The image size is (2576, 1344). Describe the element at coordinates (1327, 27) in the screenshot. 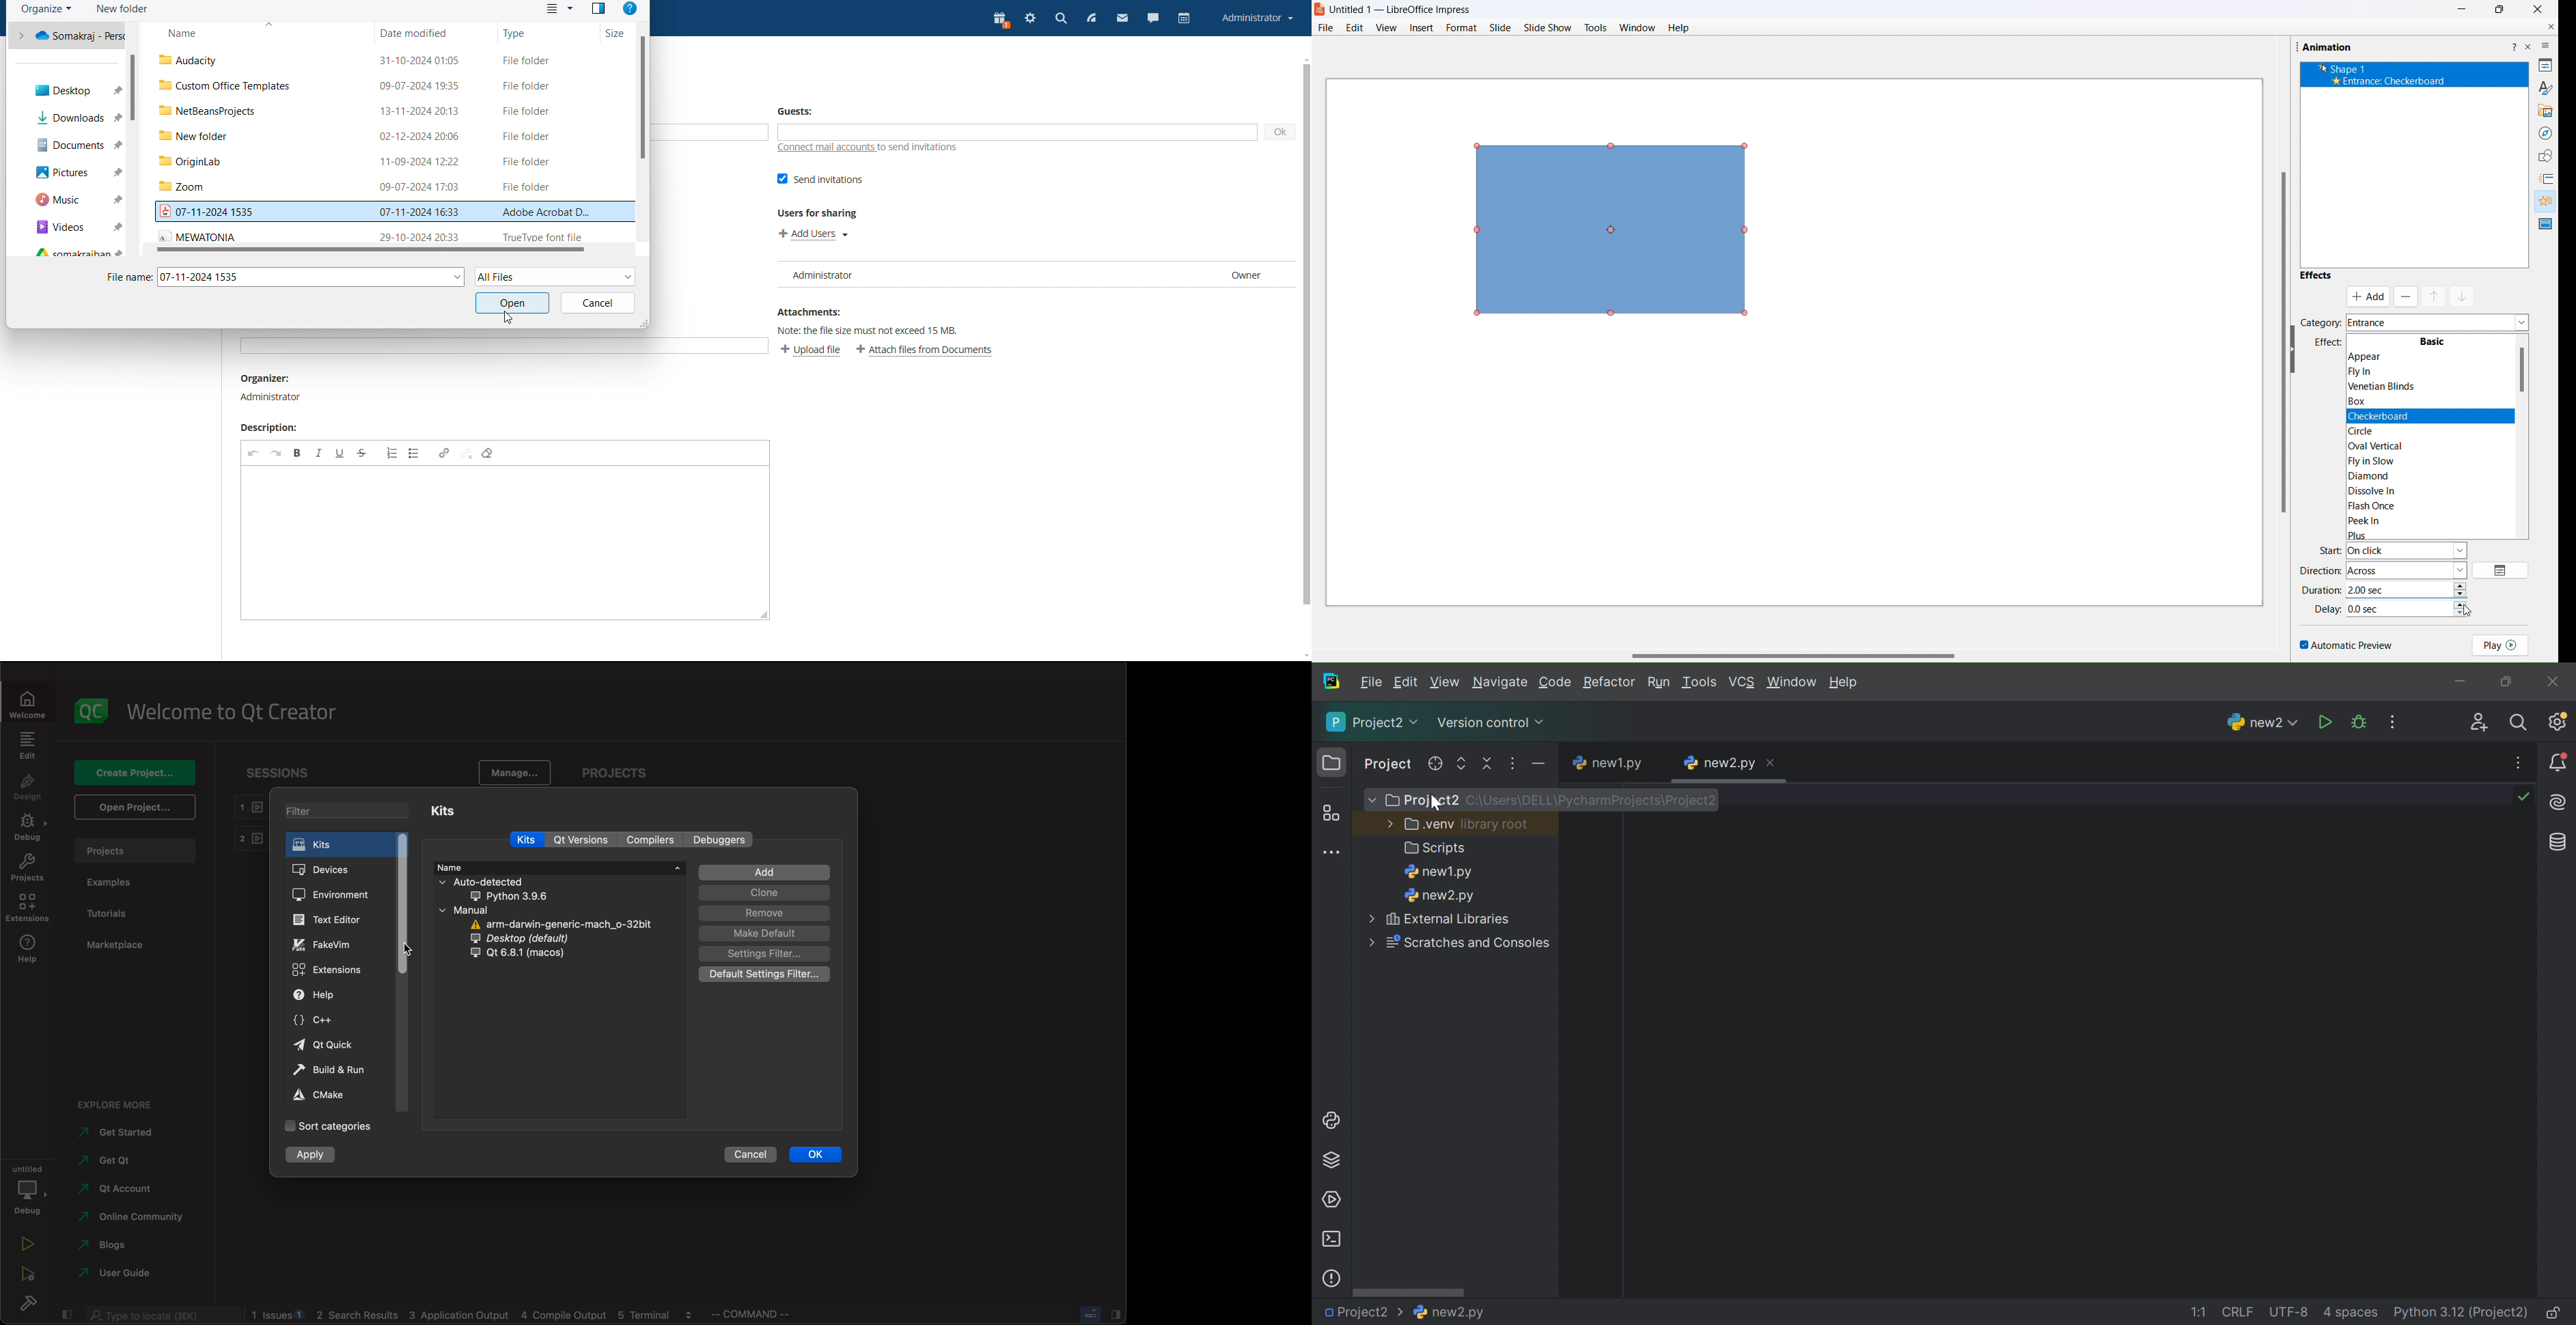

I see `file` at that location.